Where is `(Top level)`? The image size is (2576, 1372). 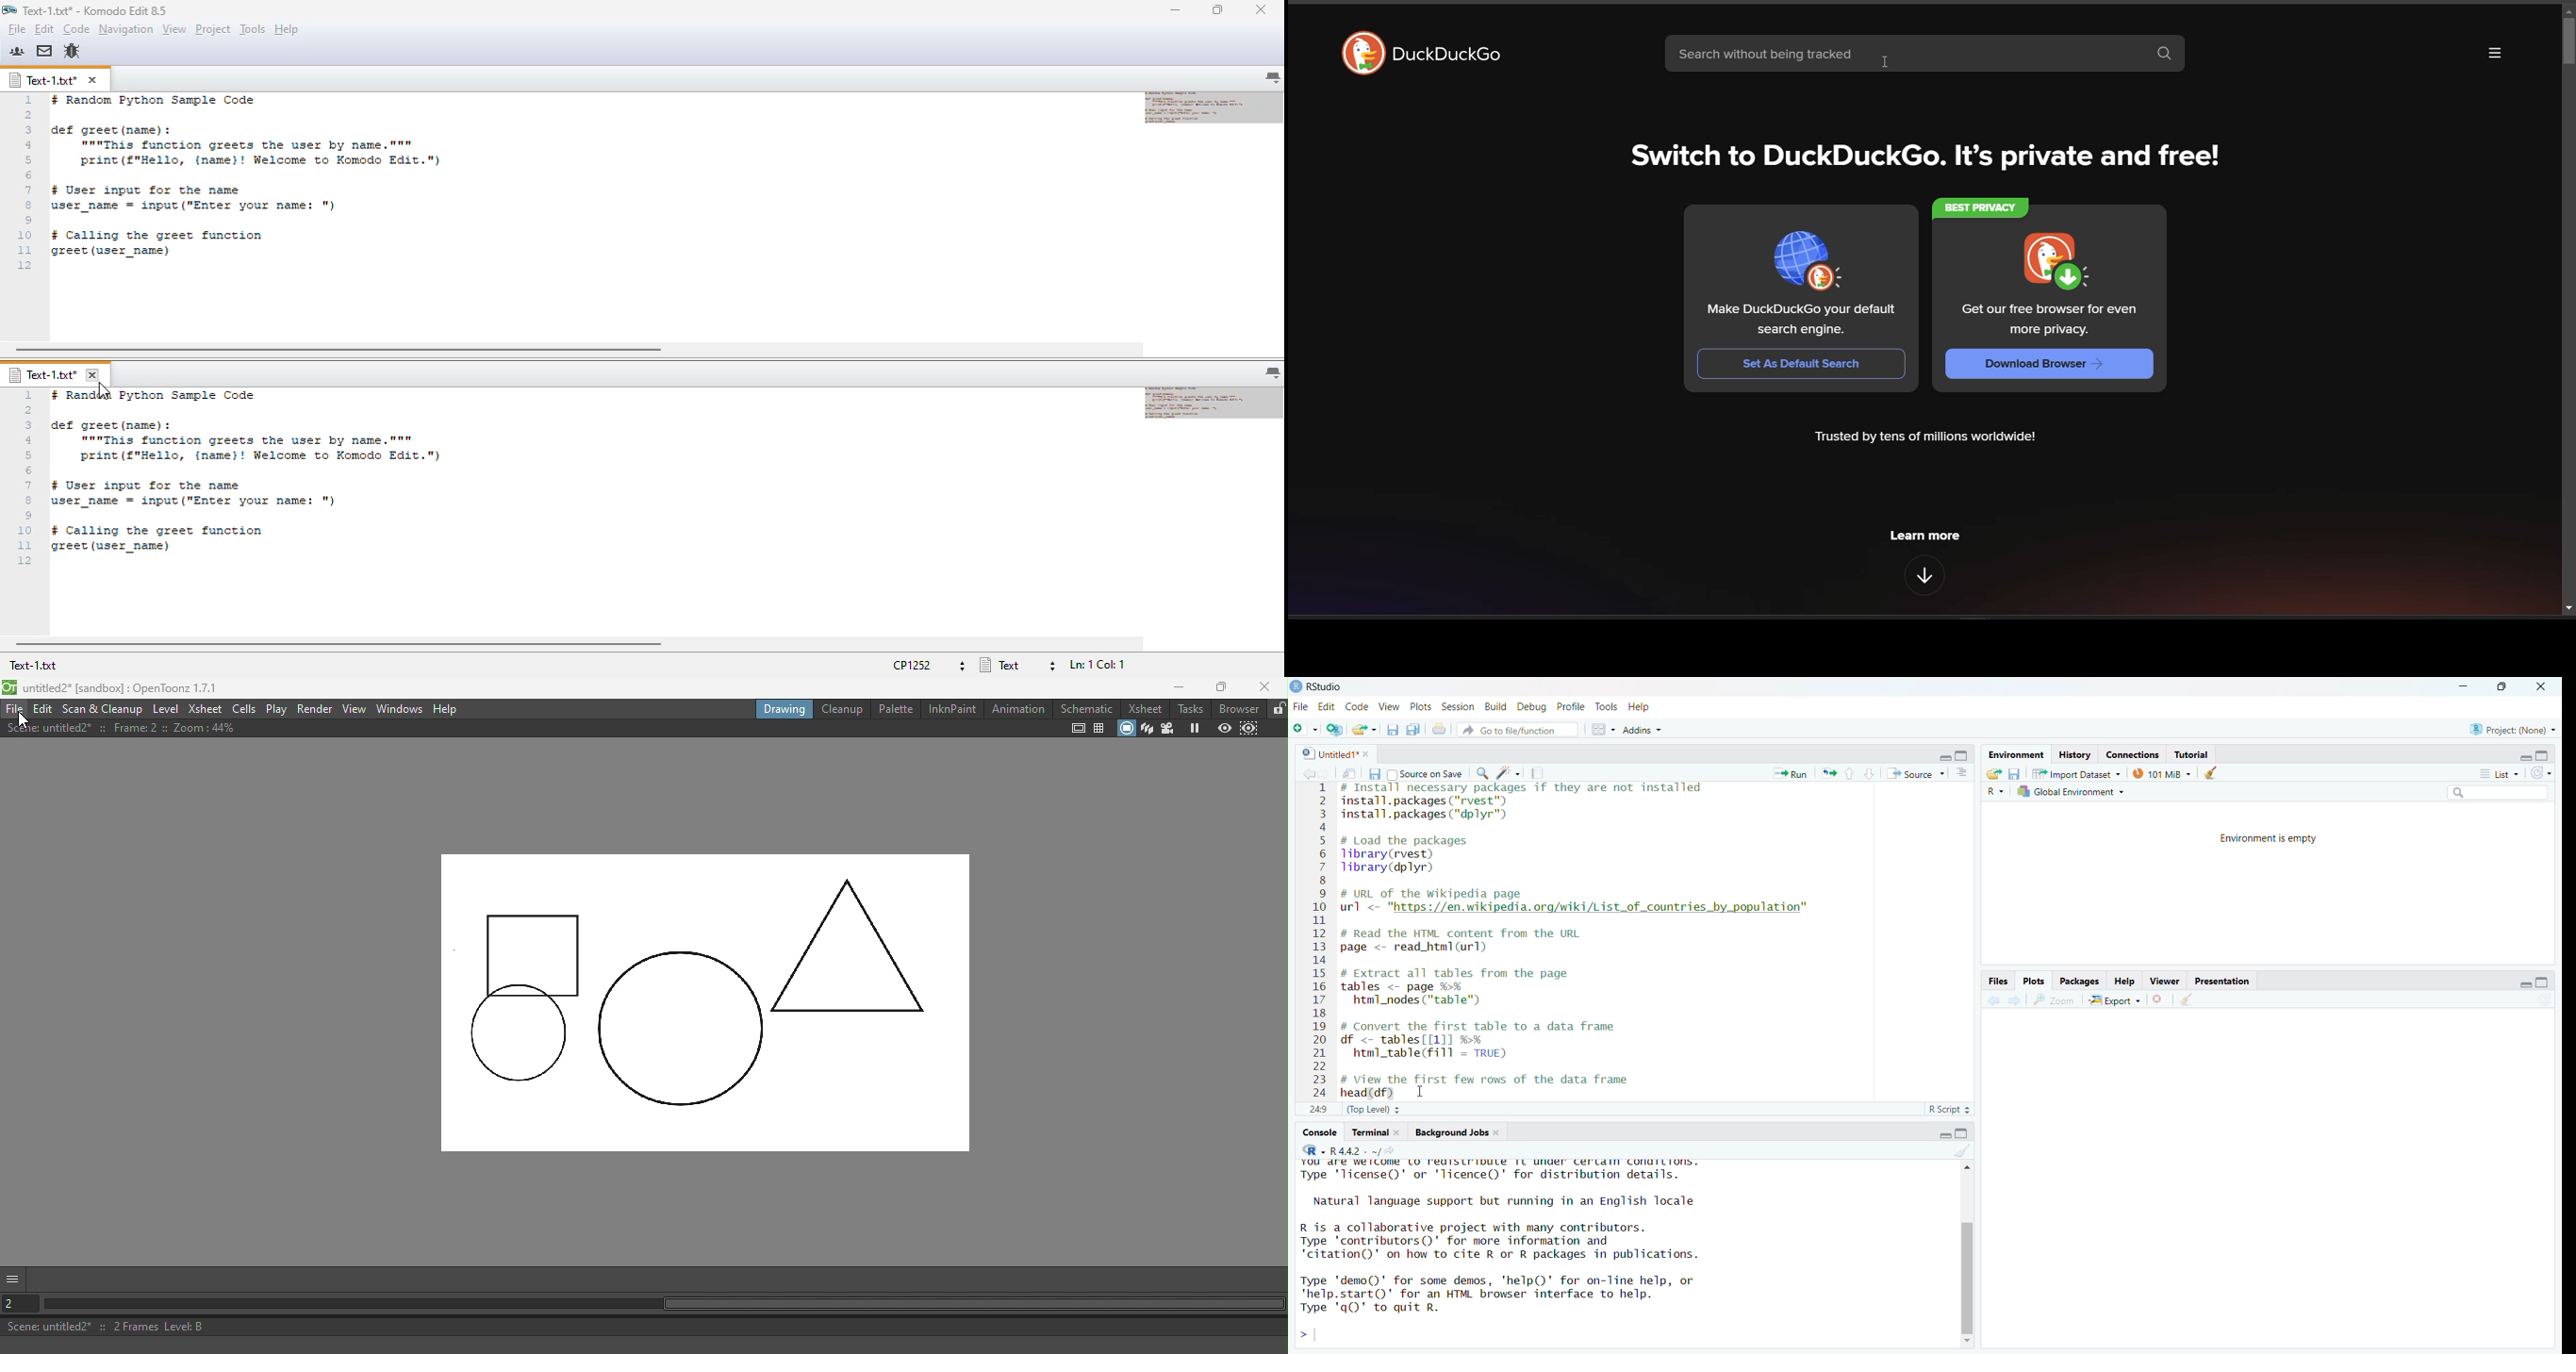 (Top level) is located at coordinates (1374, 1110).